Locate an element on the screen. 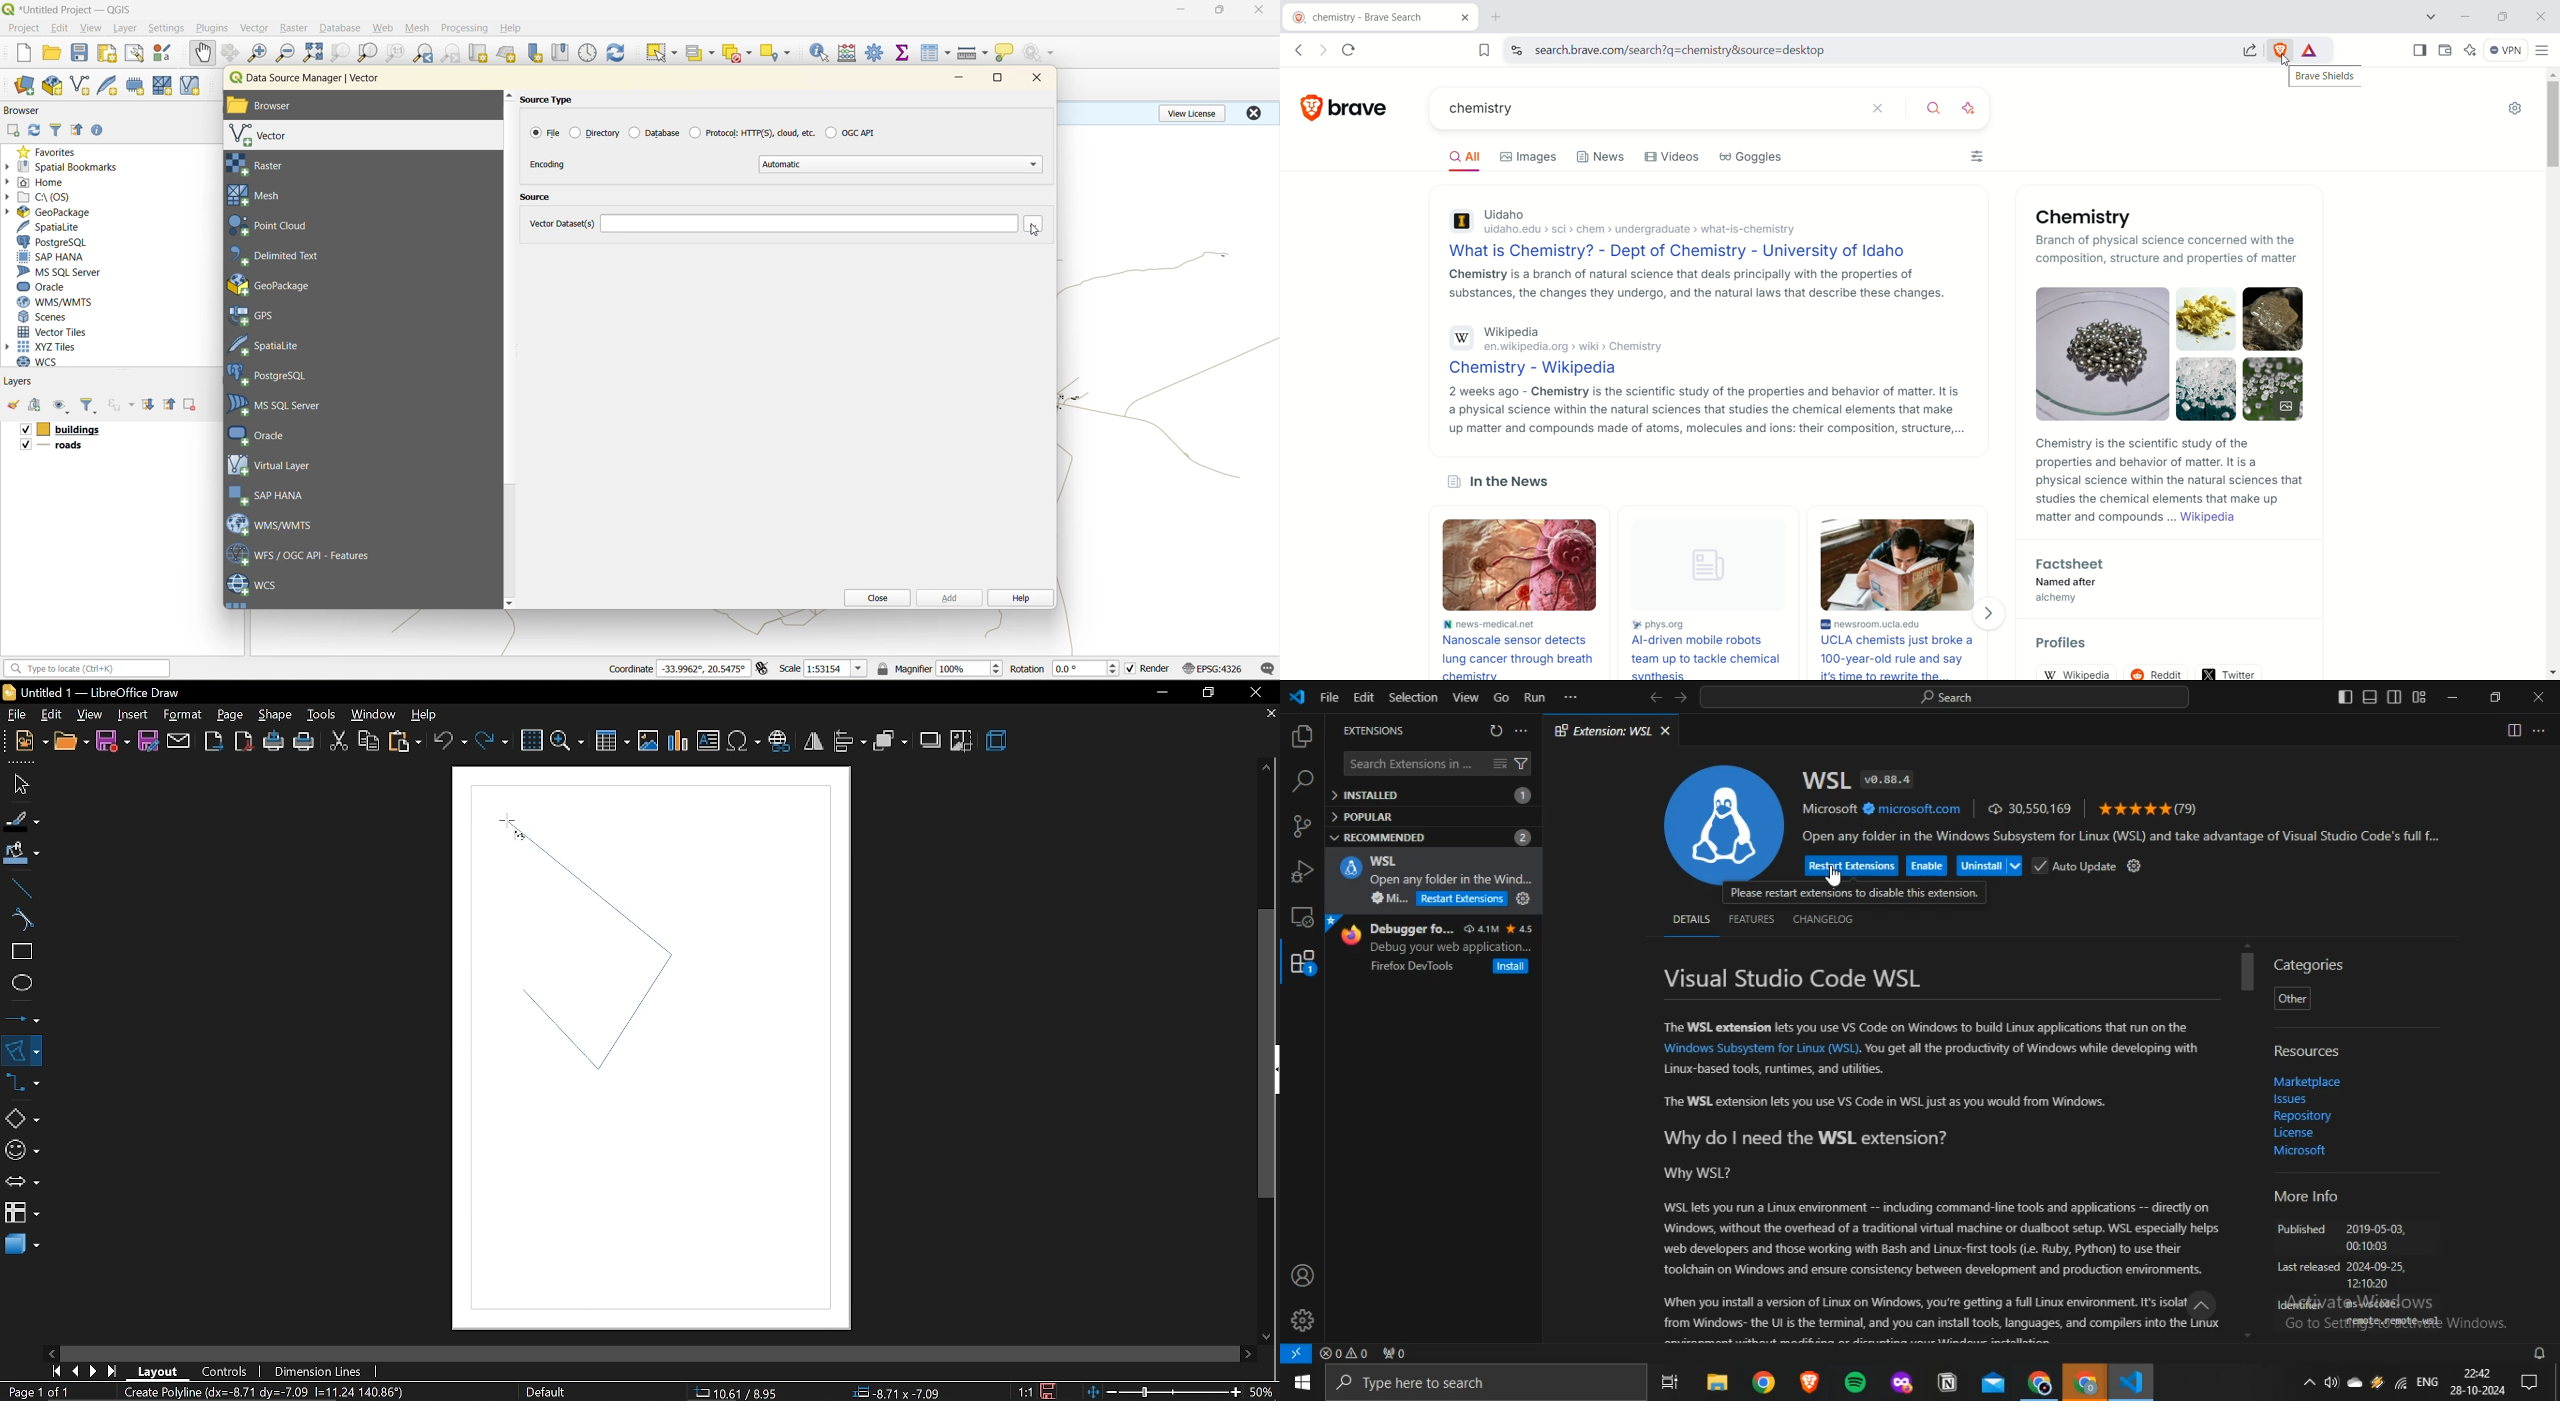  database is located at coordinates (344, 30).